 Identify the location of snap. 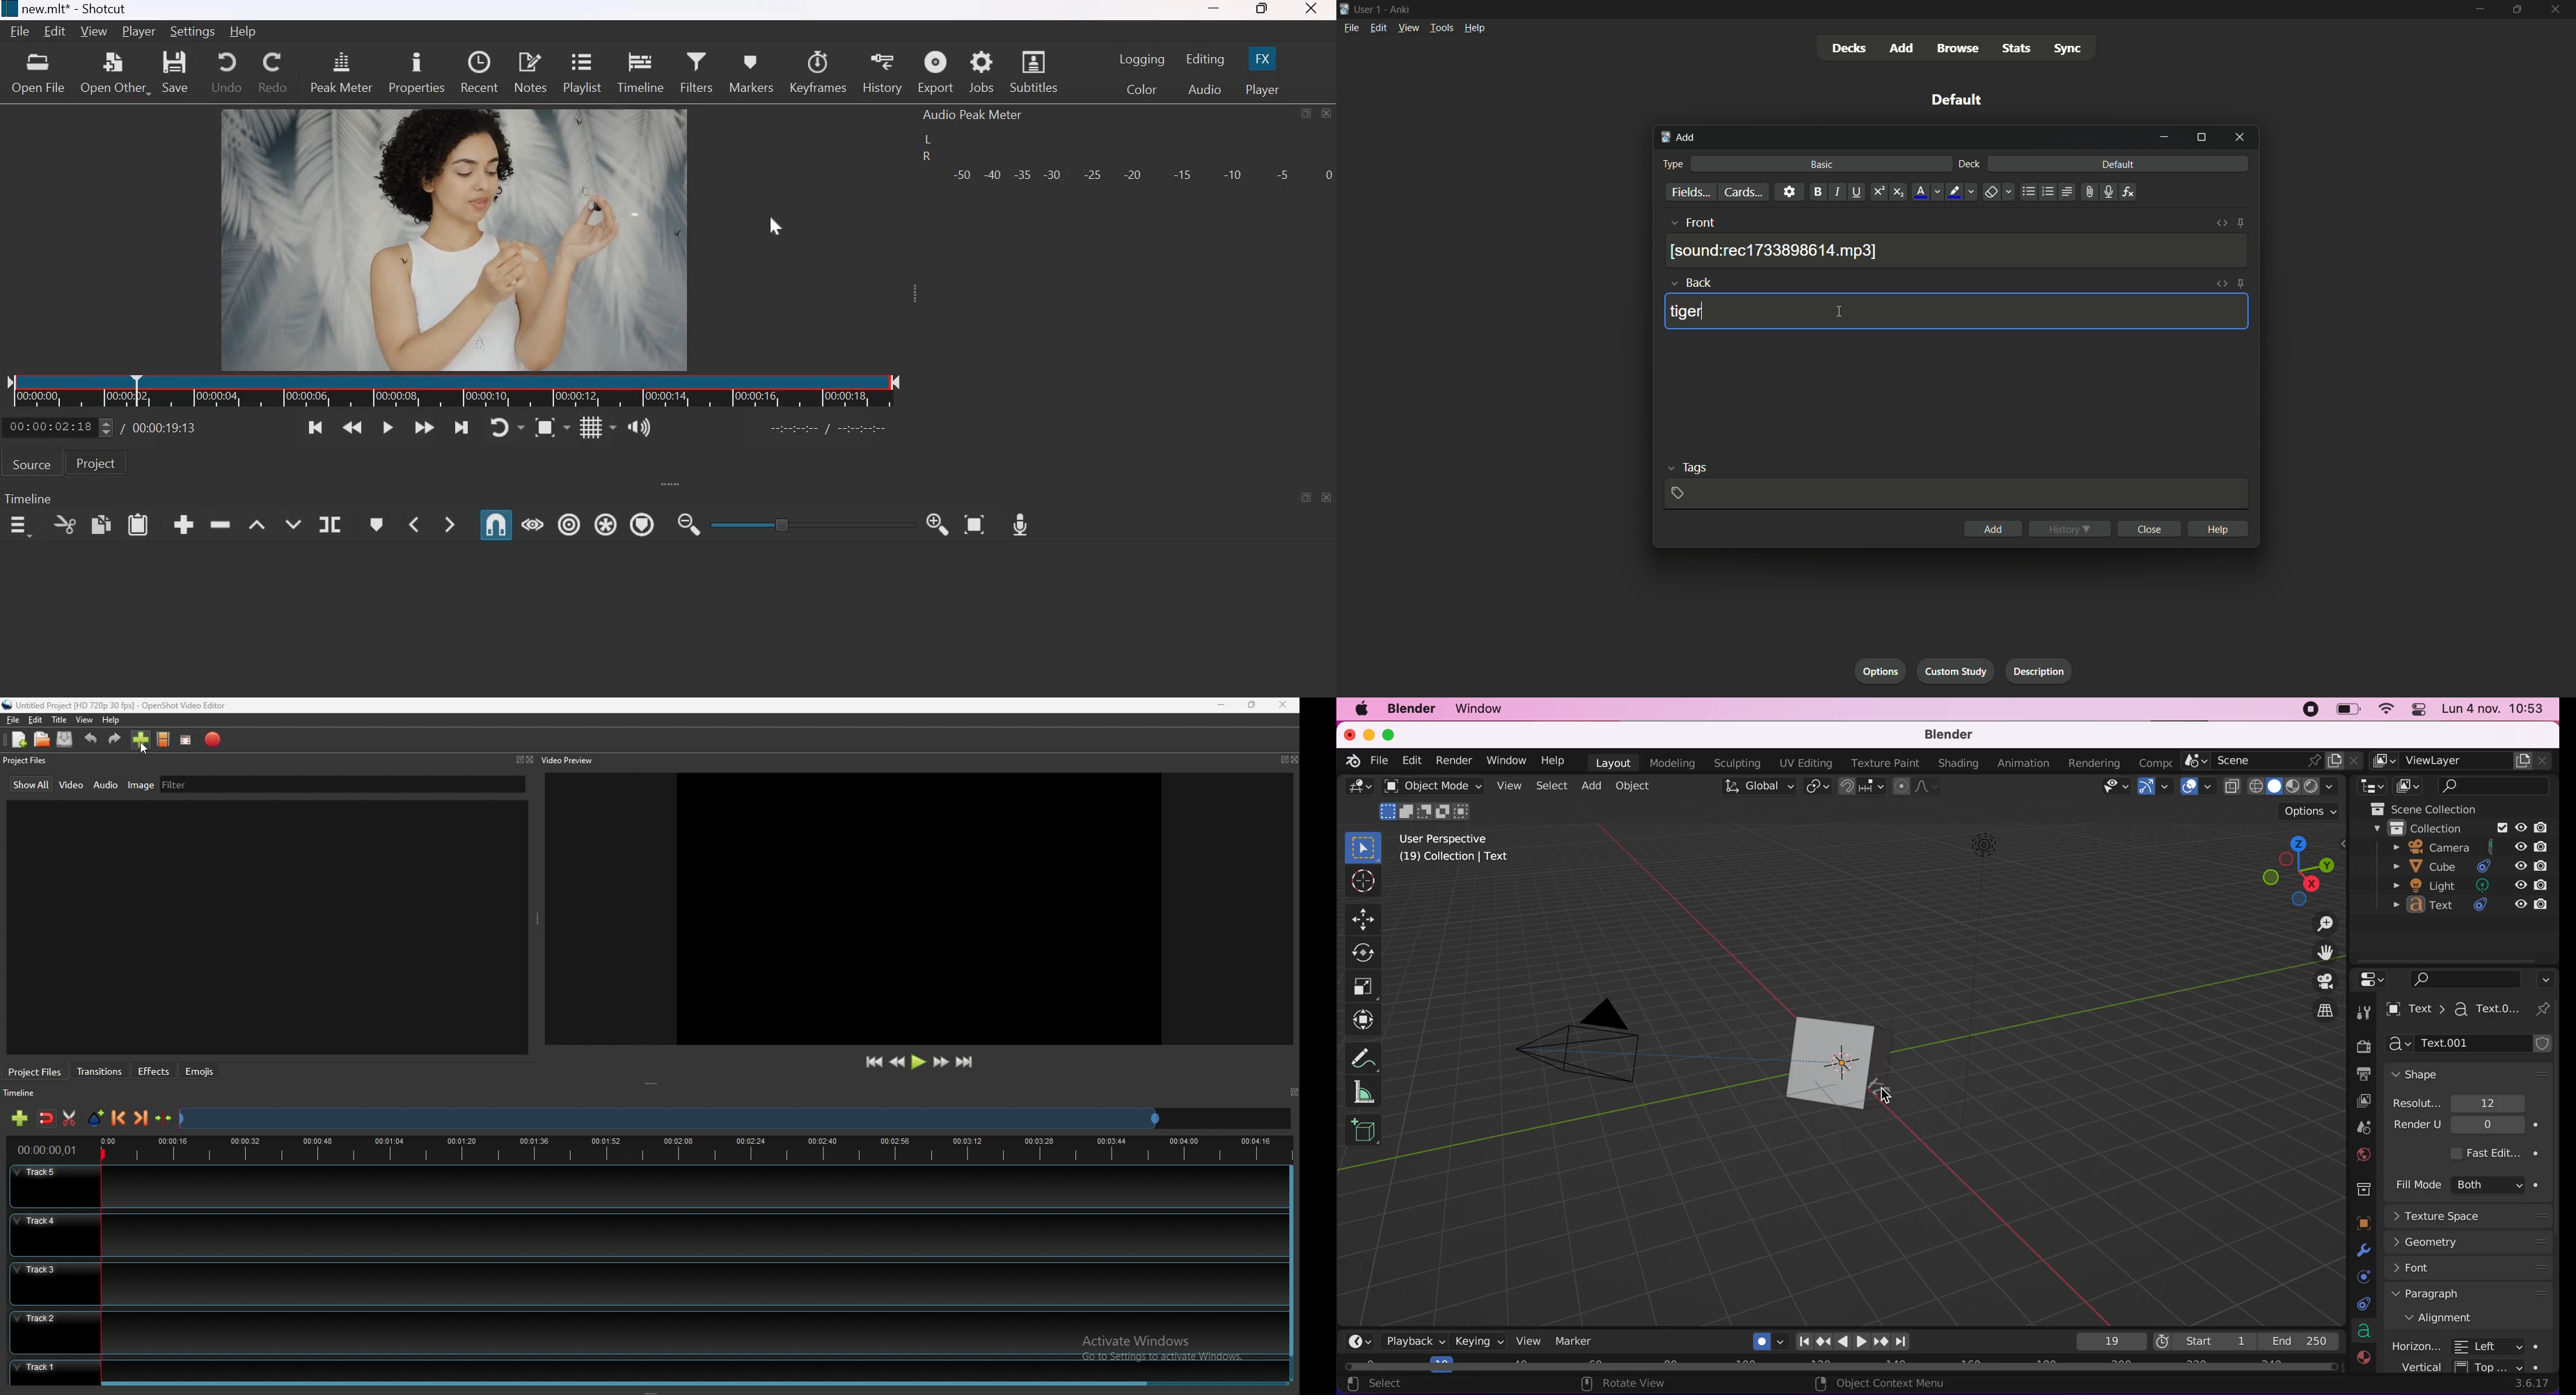
(1861, 787).